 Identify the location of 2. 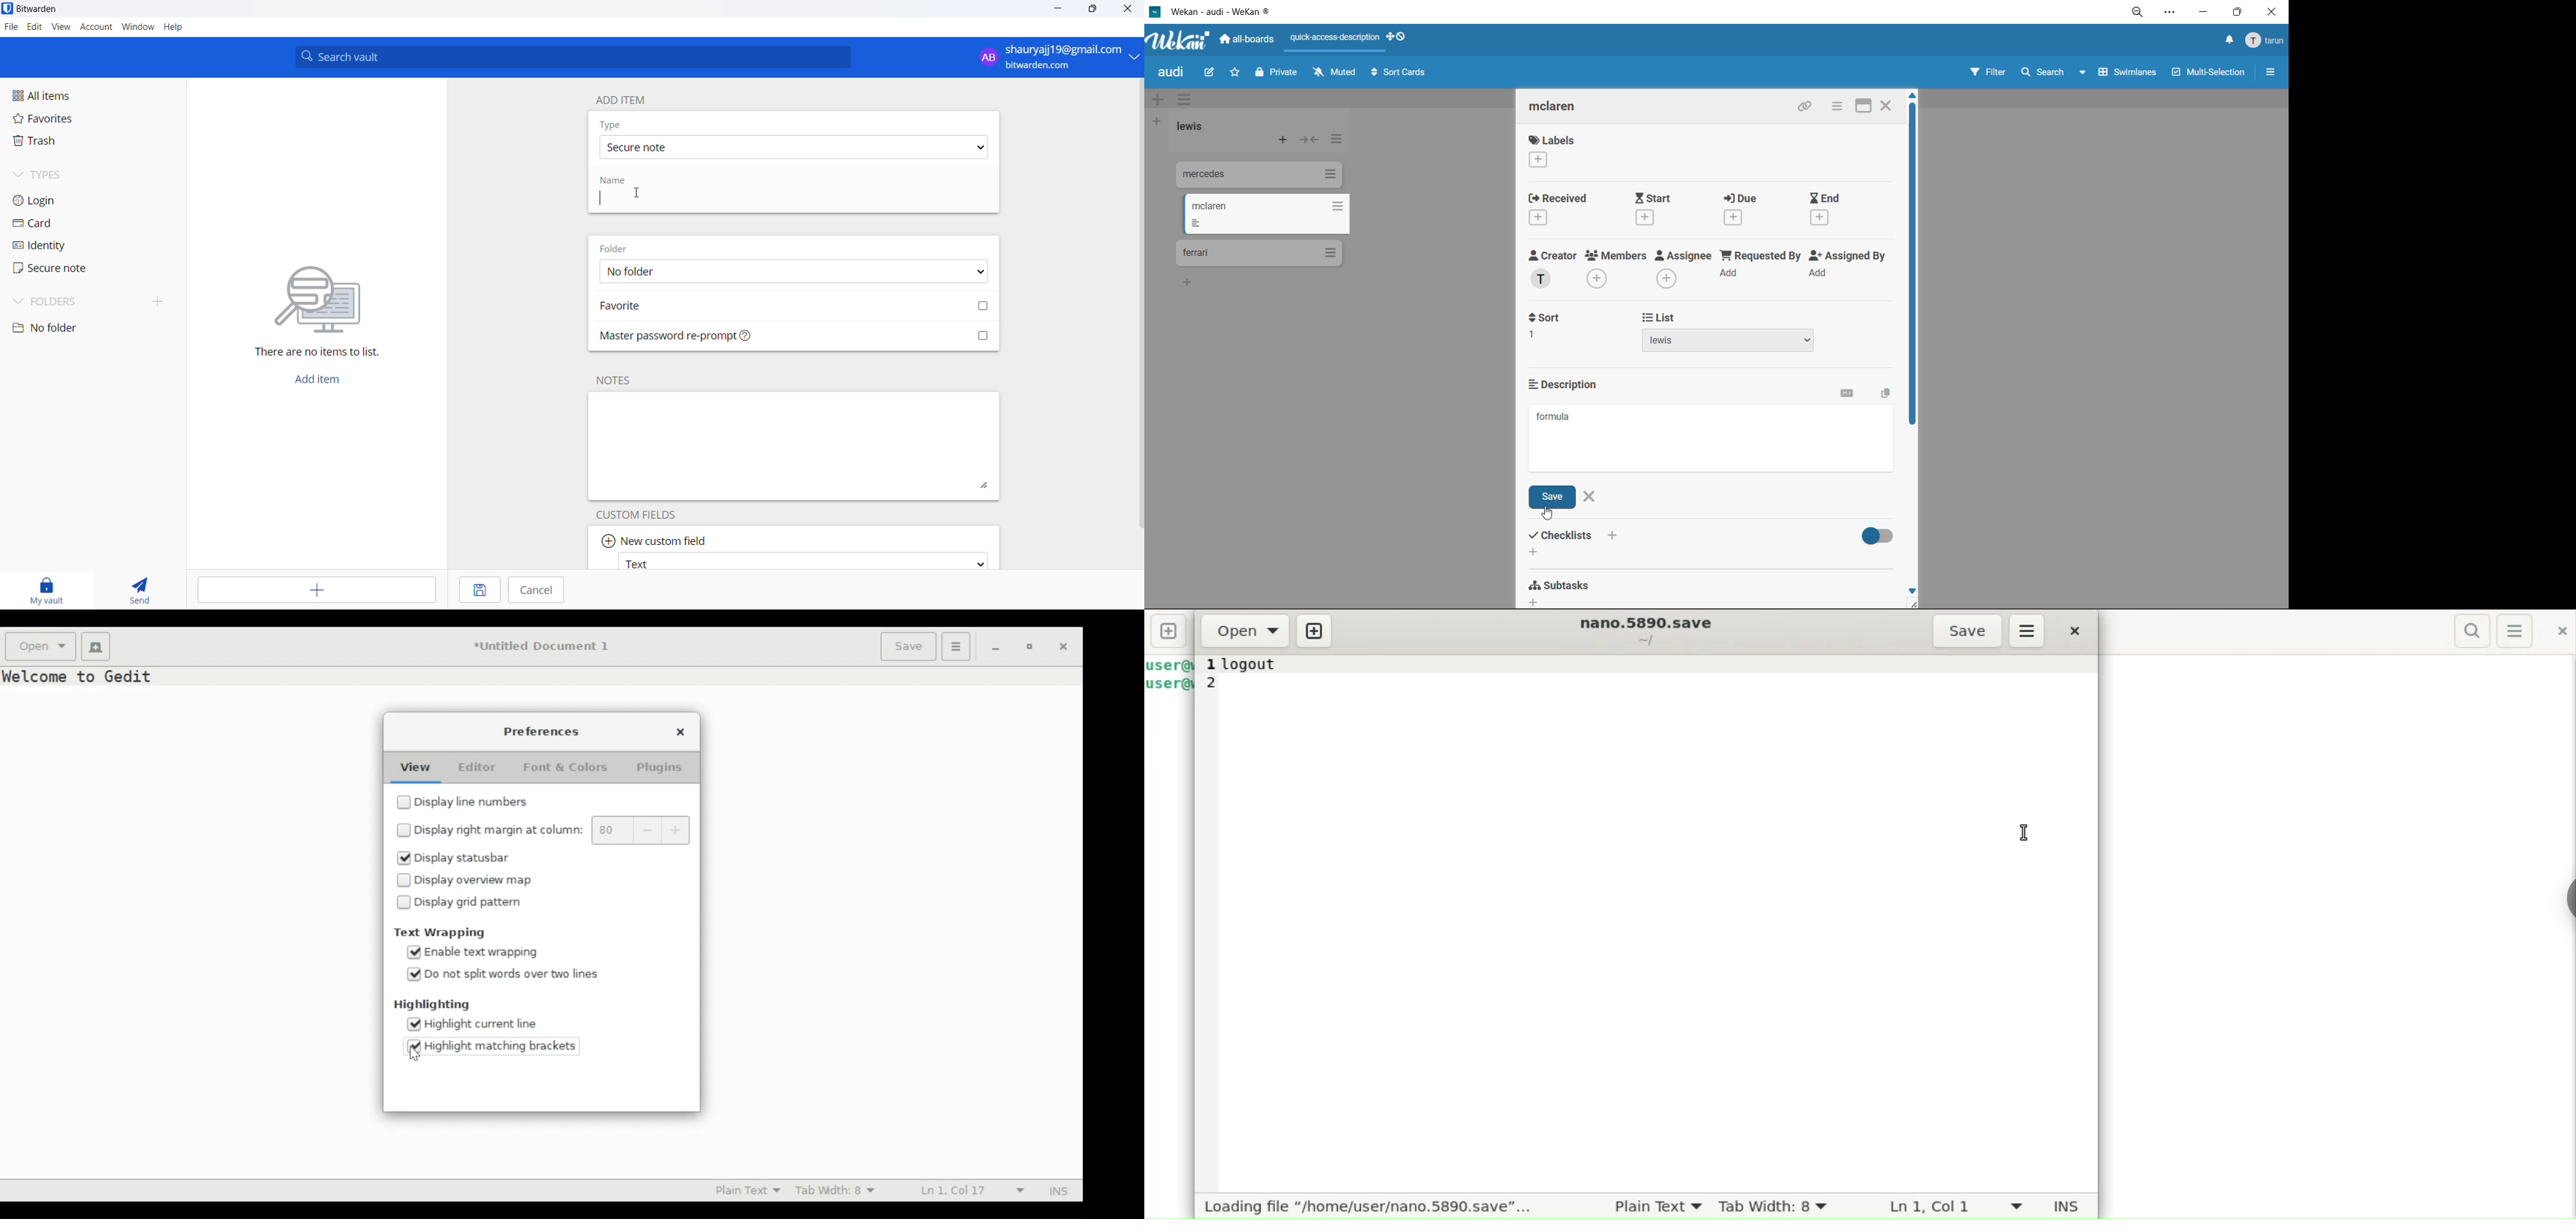
(1224, 685).